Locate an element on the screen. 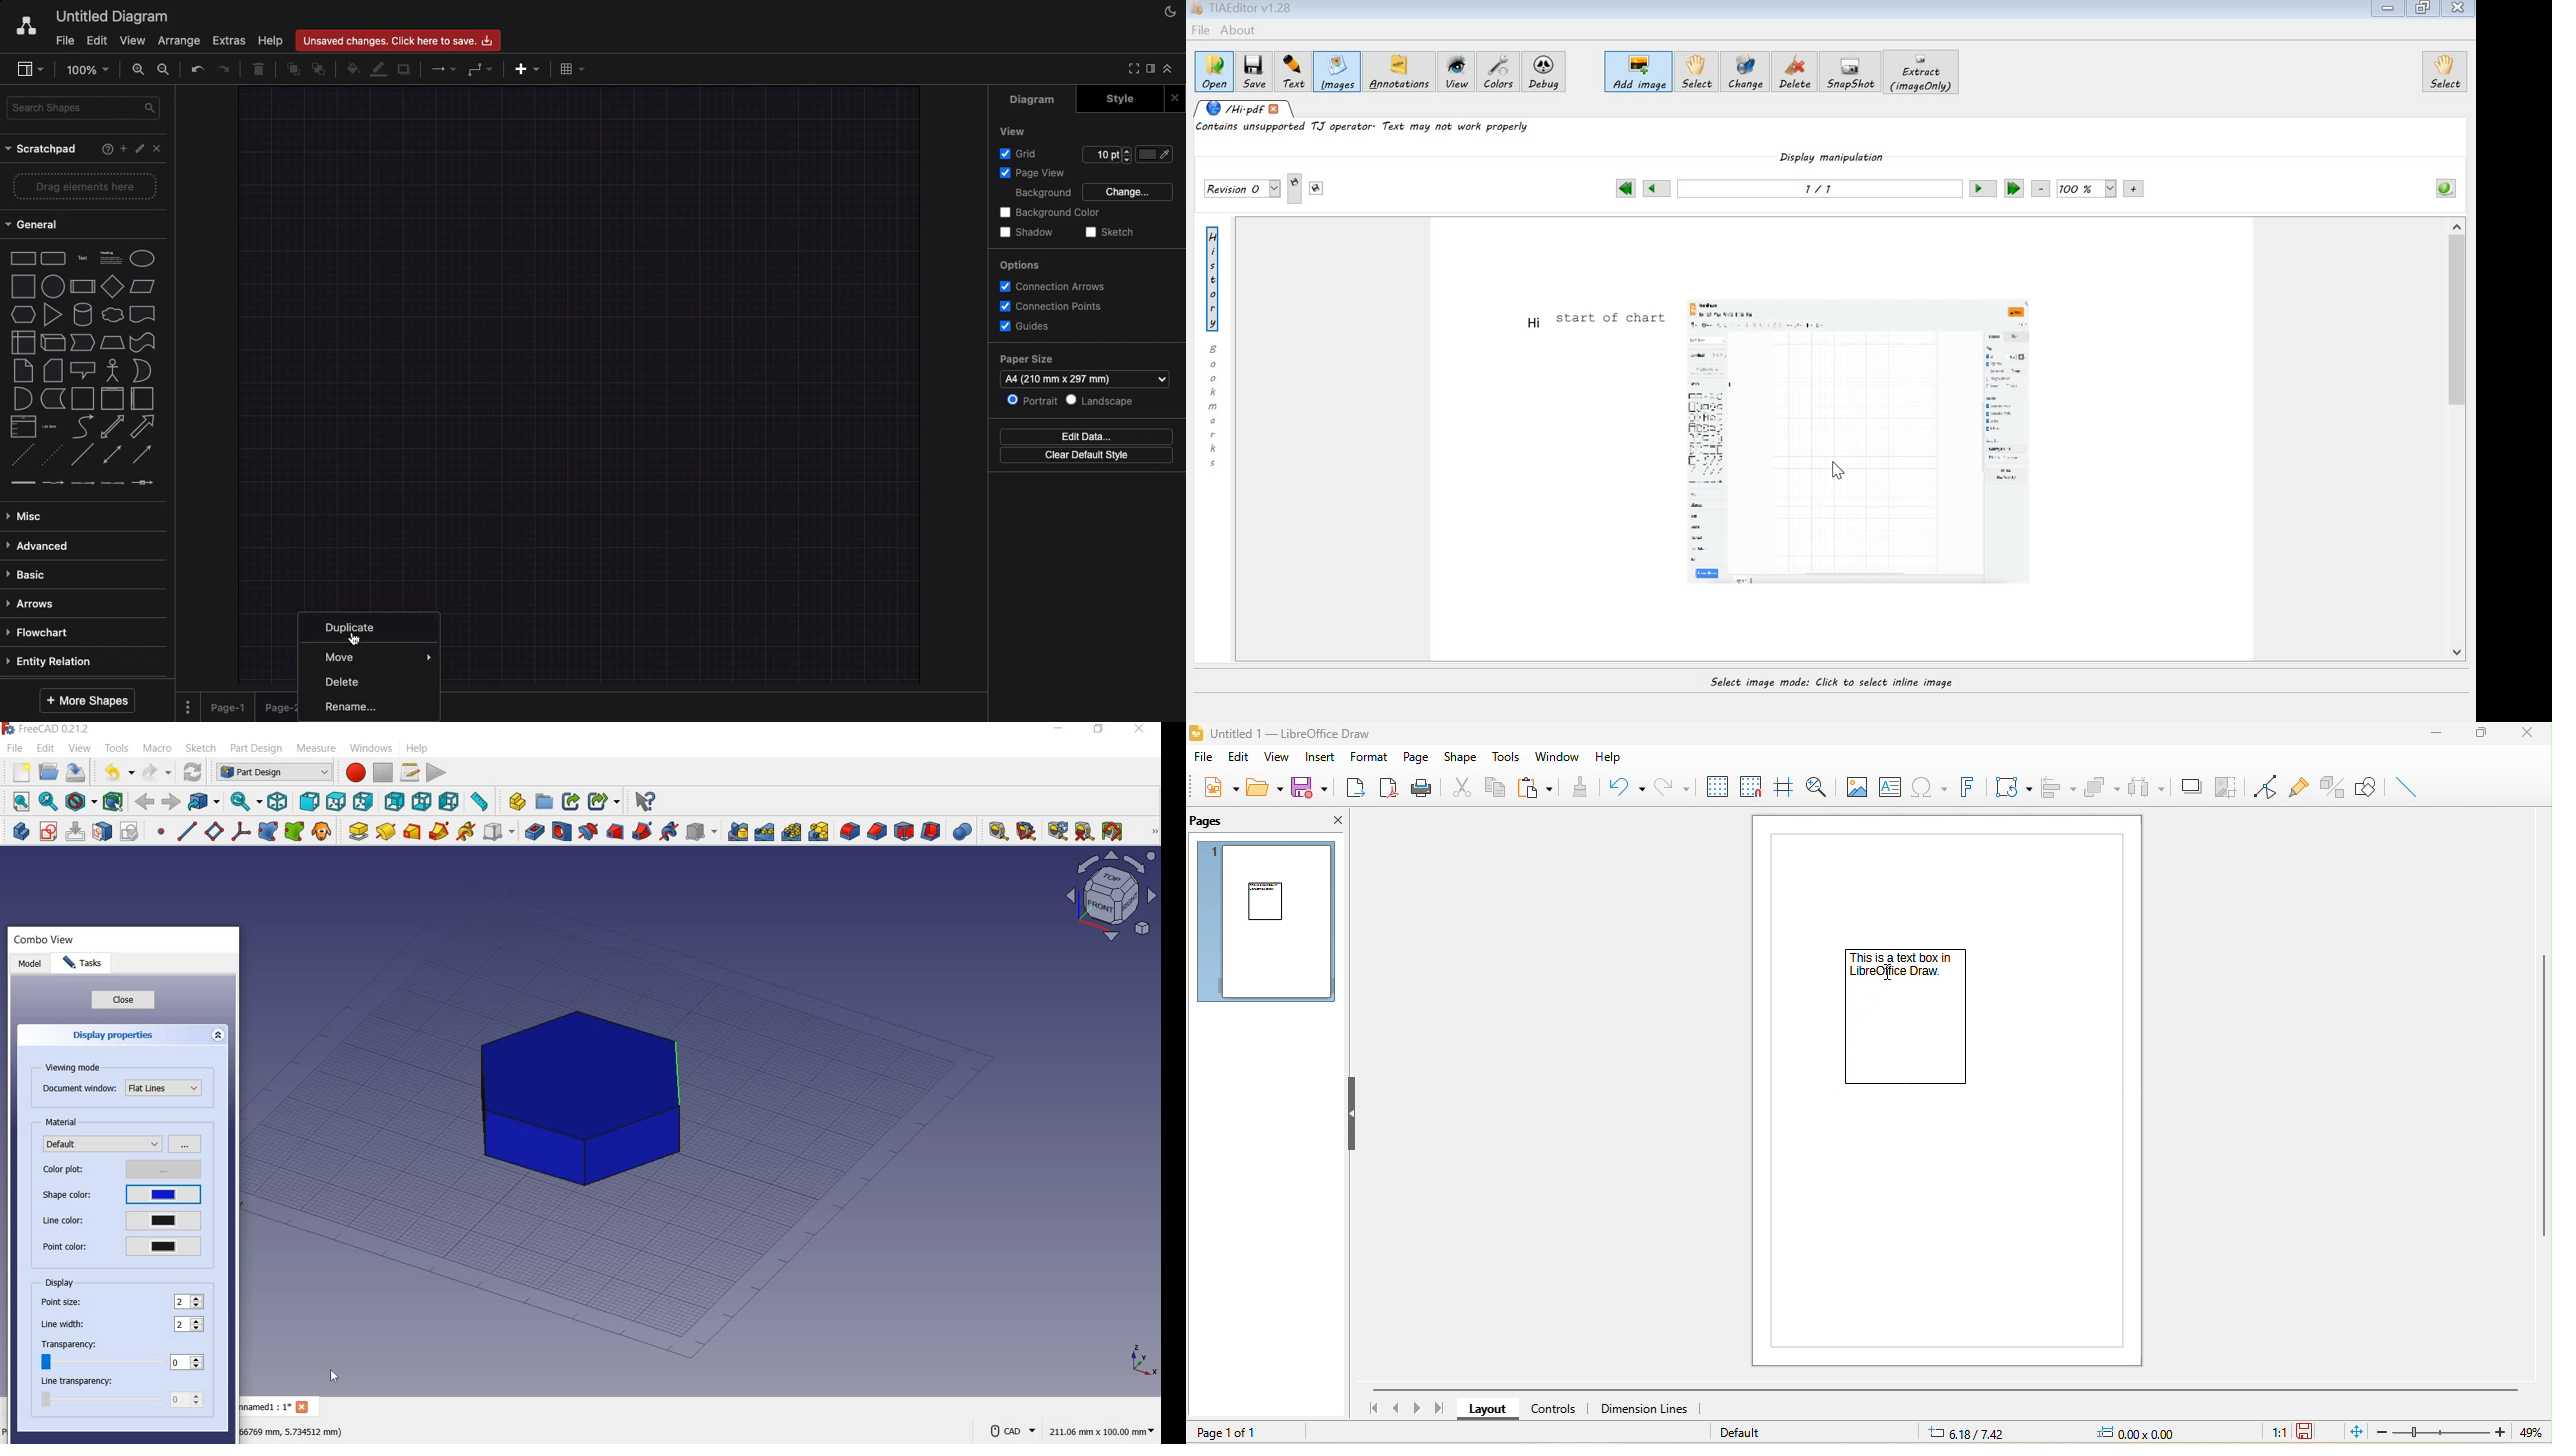  Diagram is located at coordinates (1034, 101).